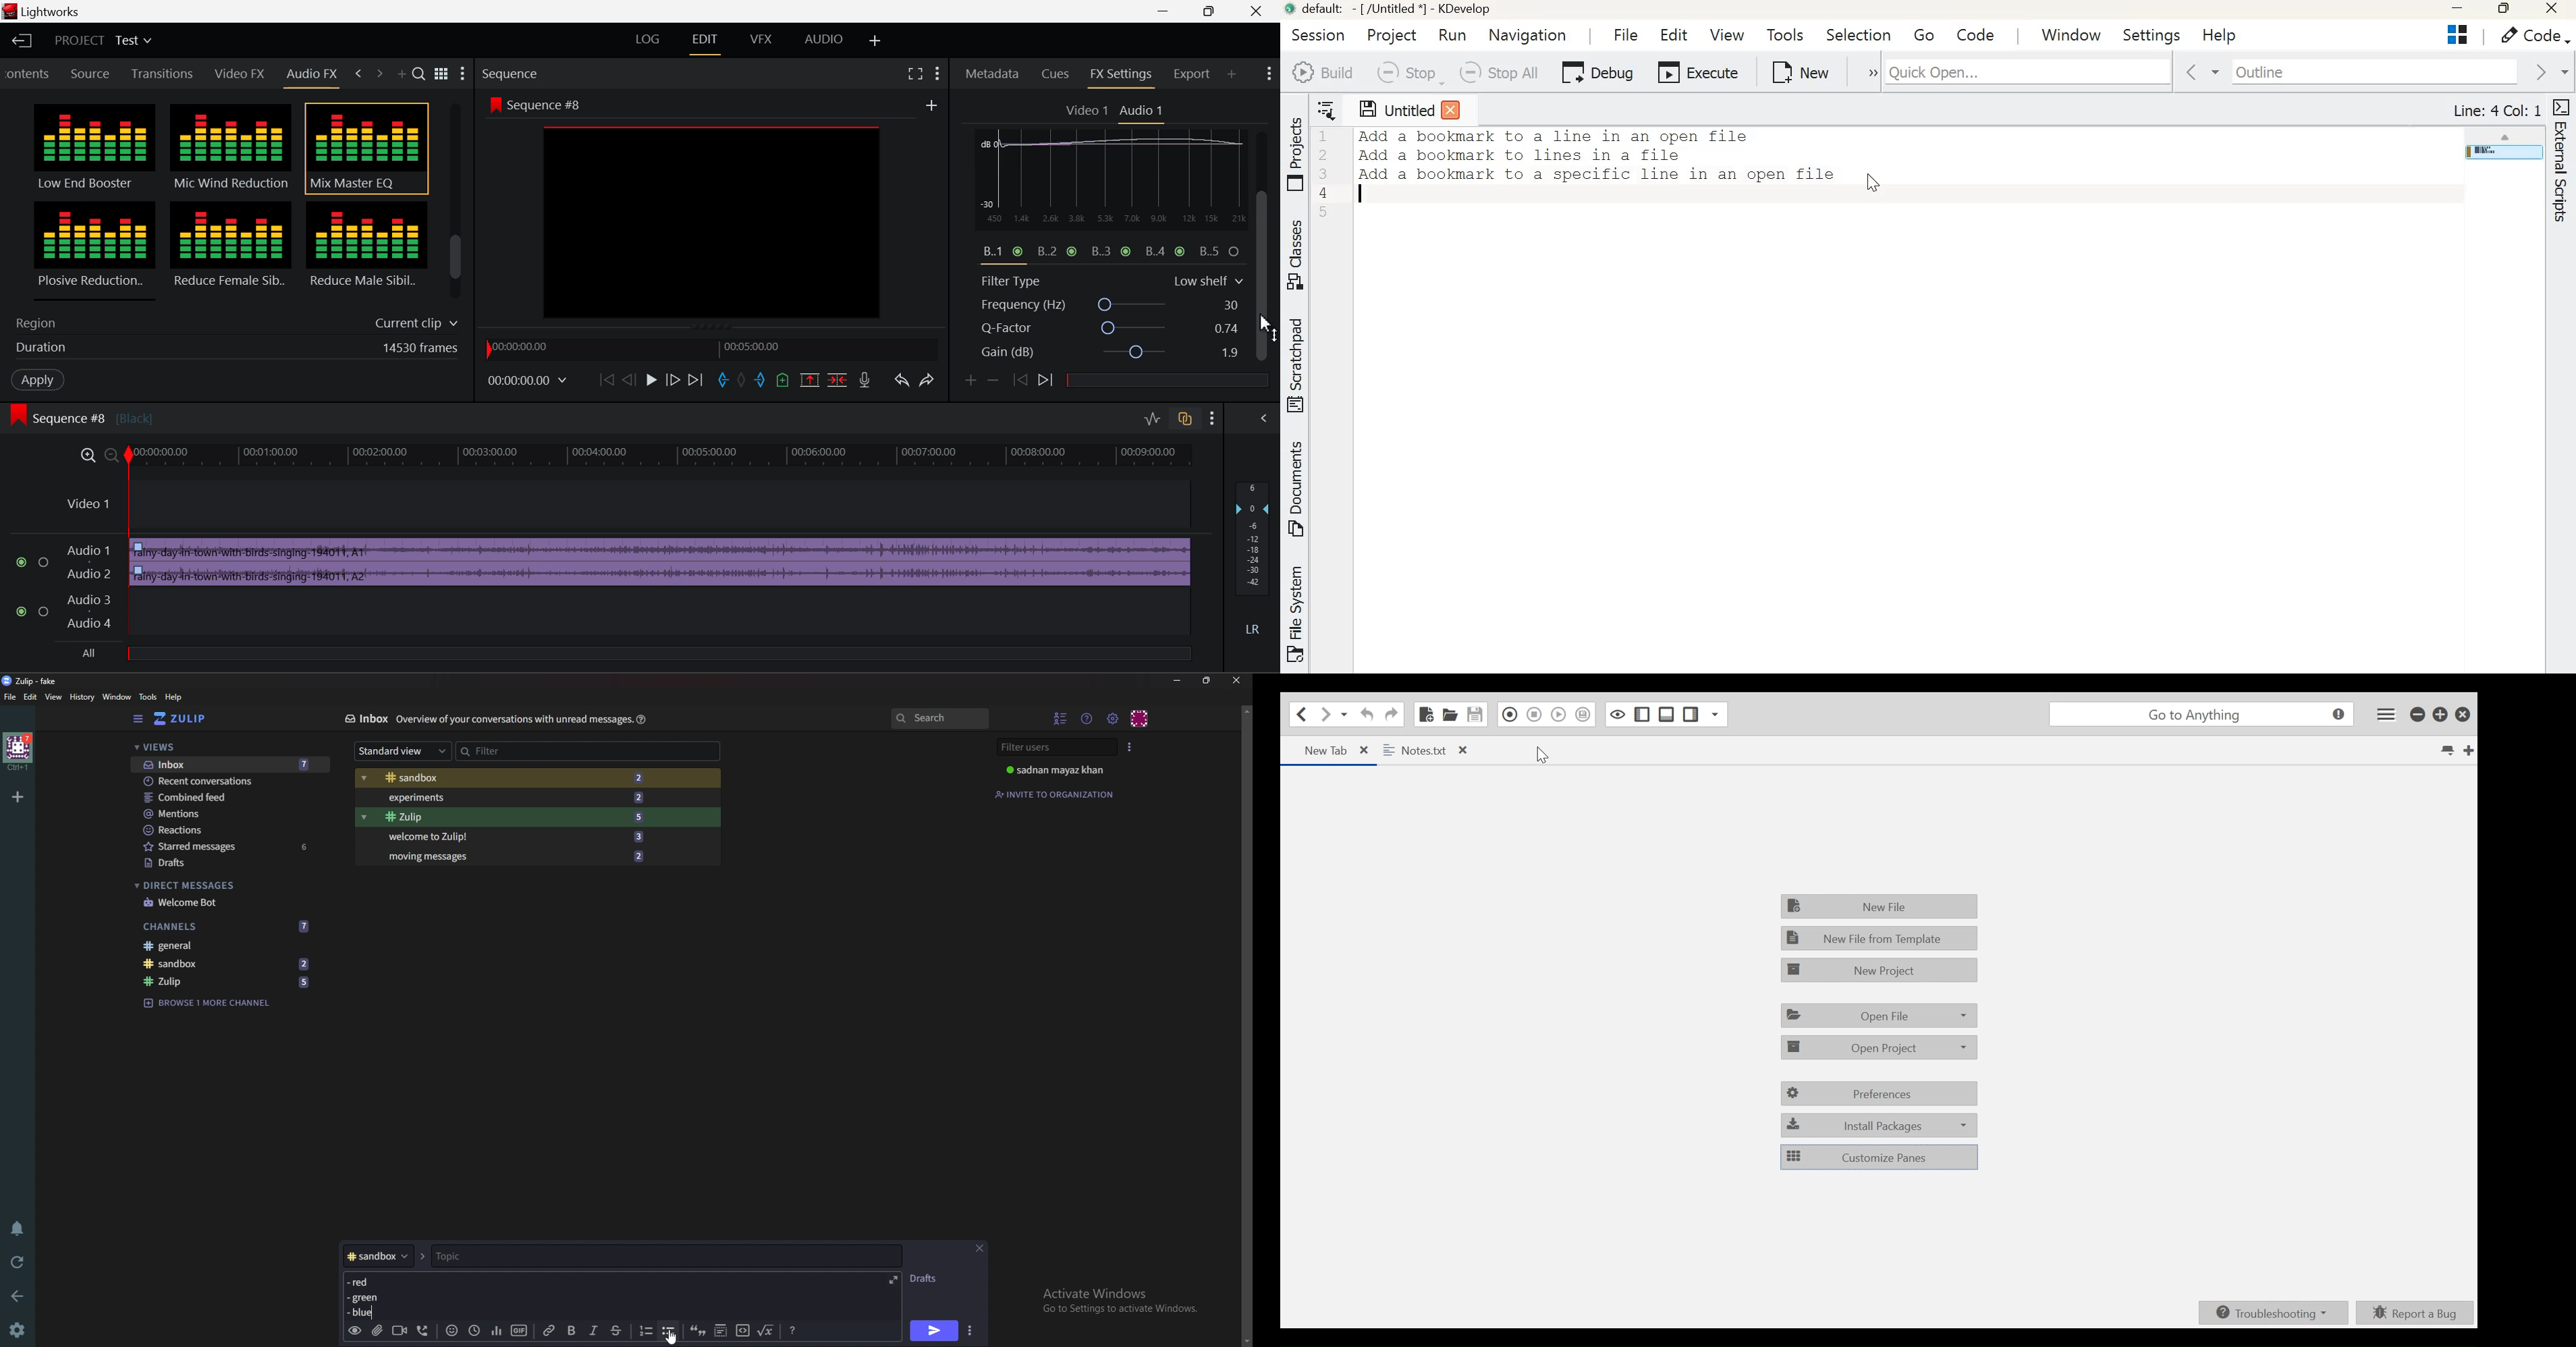  Describe the element at coordinates (1179, 681) in the screenshot. I see `Minimize` at that location.